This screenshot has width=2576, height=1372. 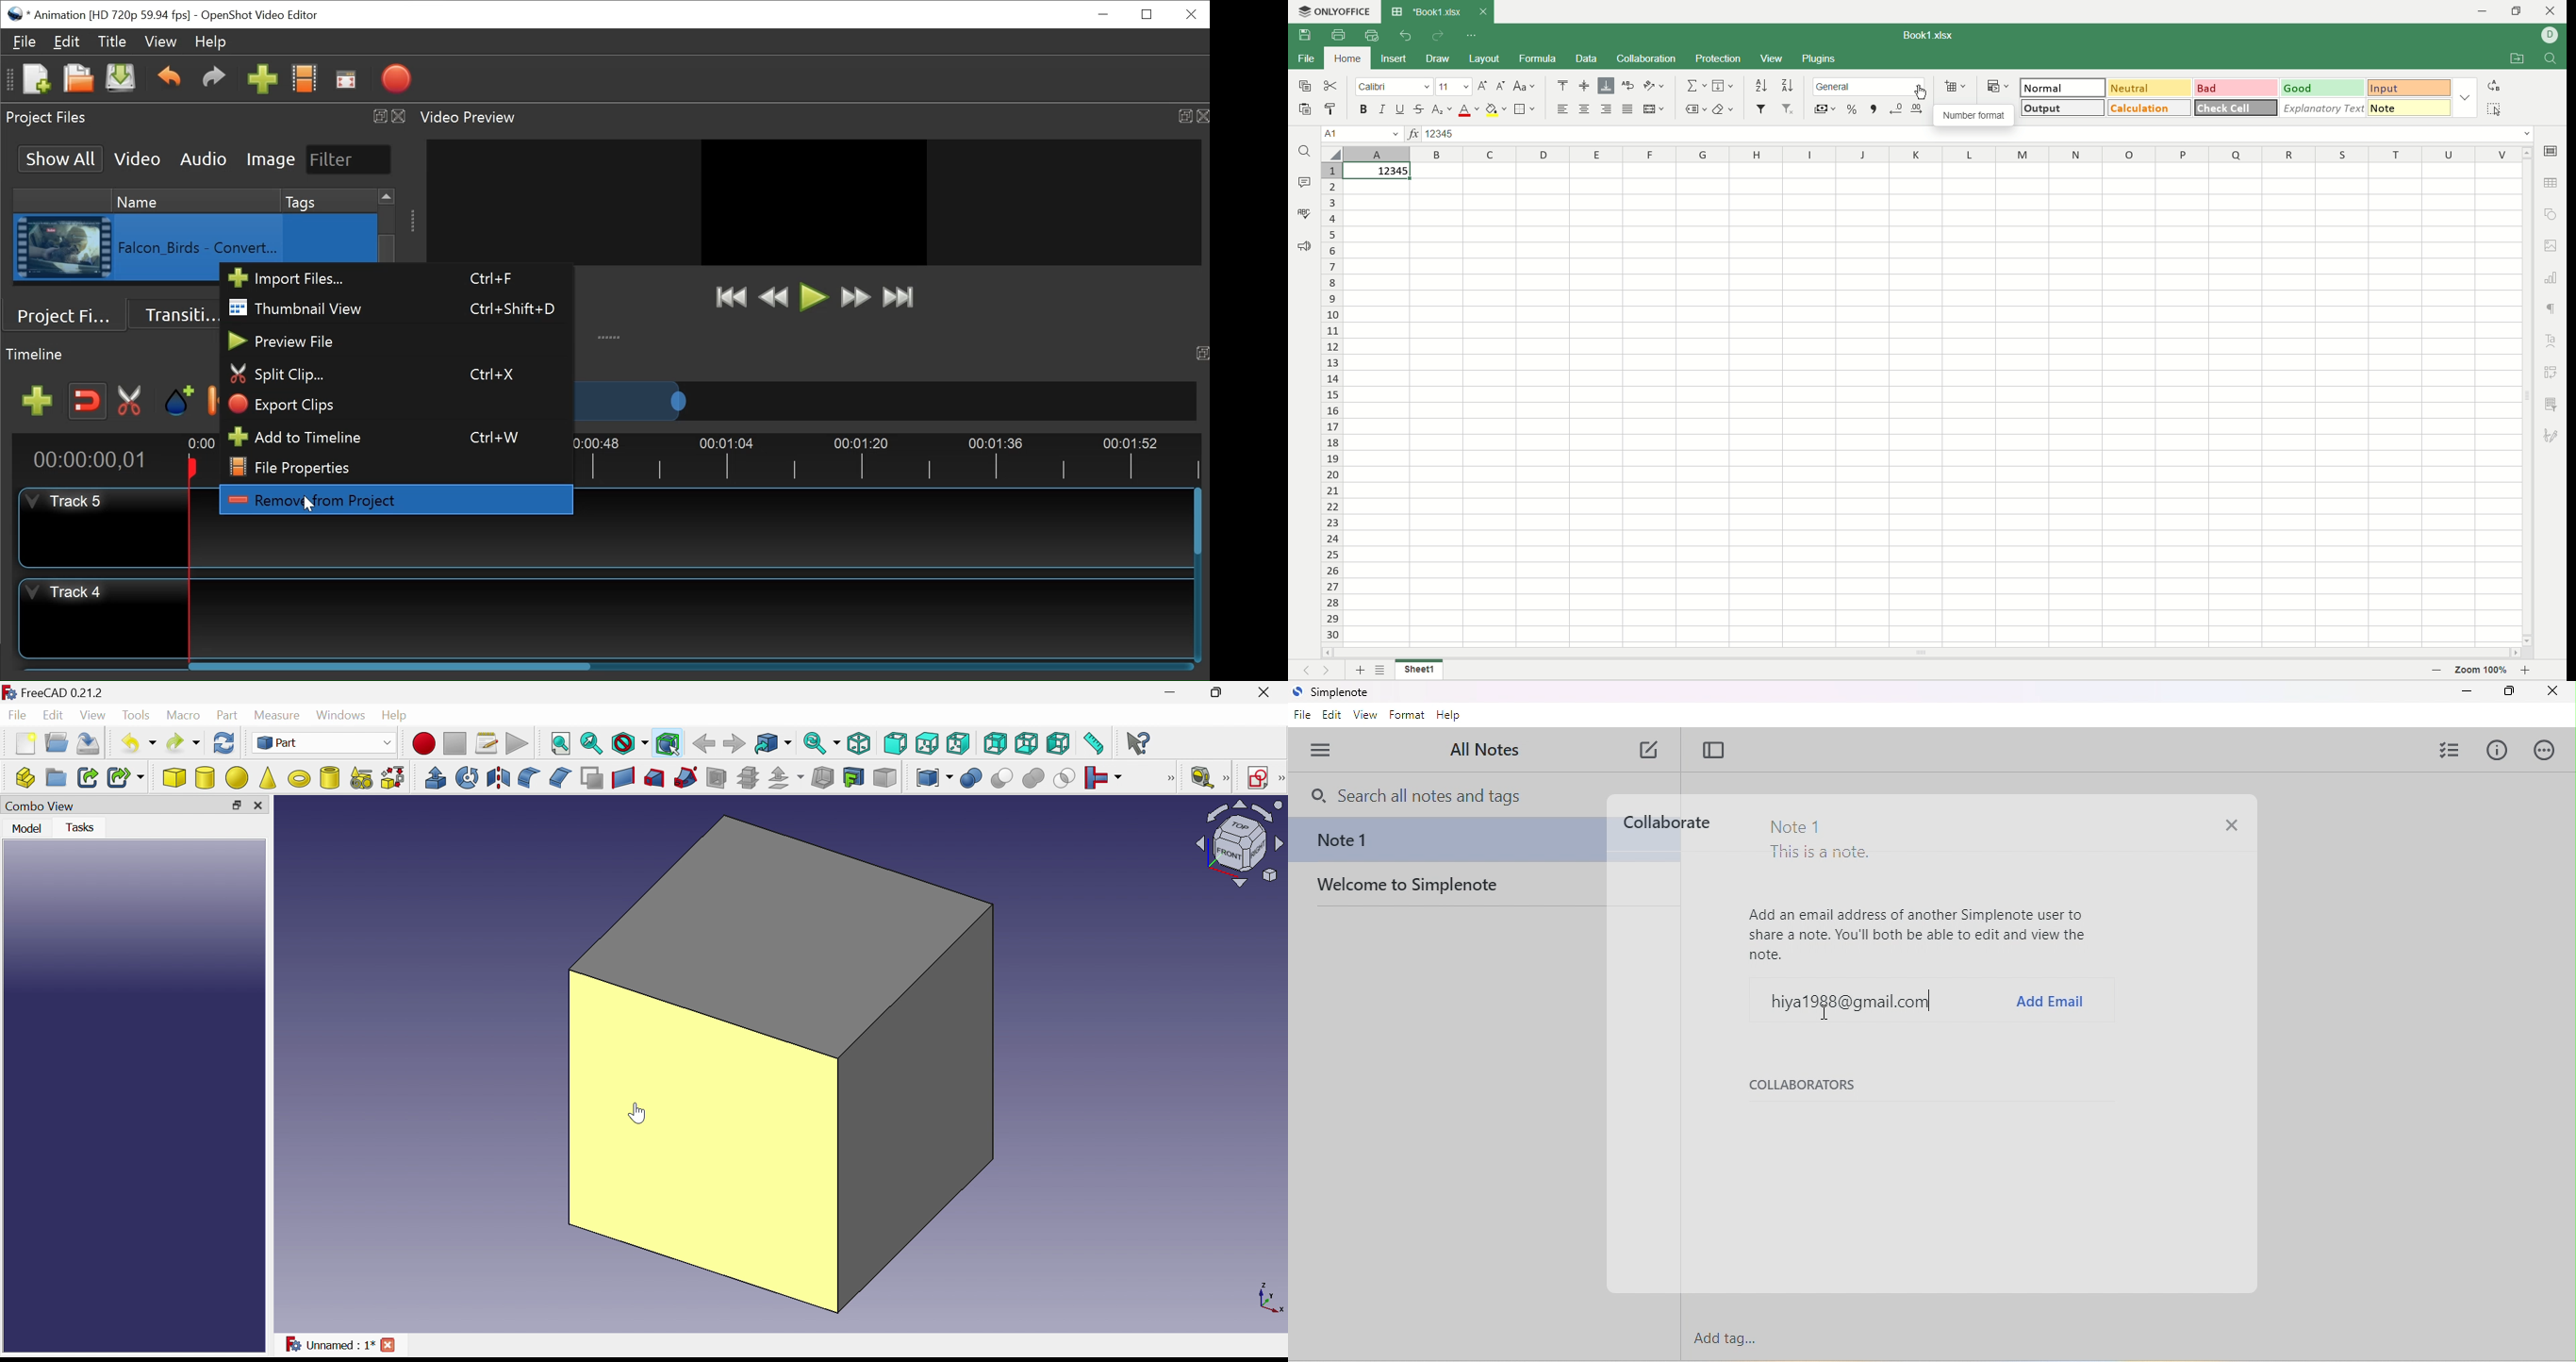 What do you see at coordinates (592, 744) in the screenshot?
I see `Fit selection` at bounding box center [592, 744].